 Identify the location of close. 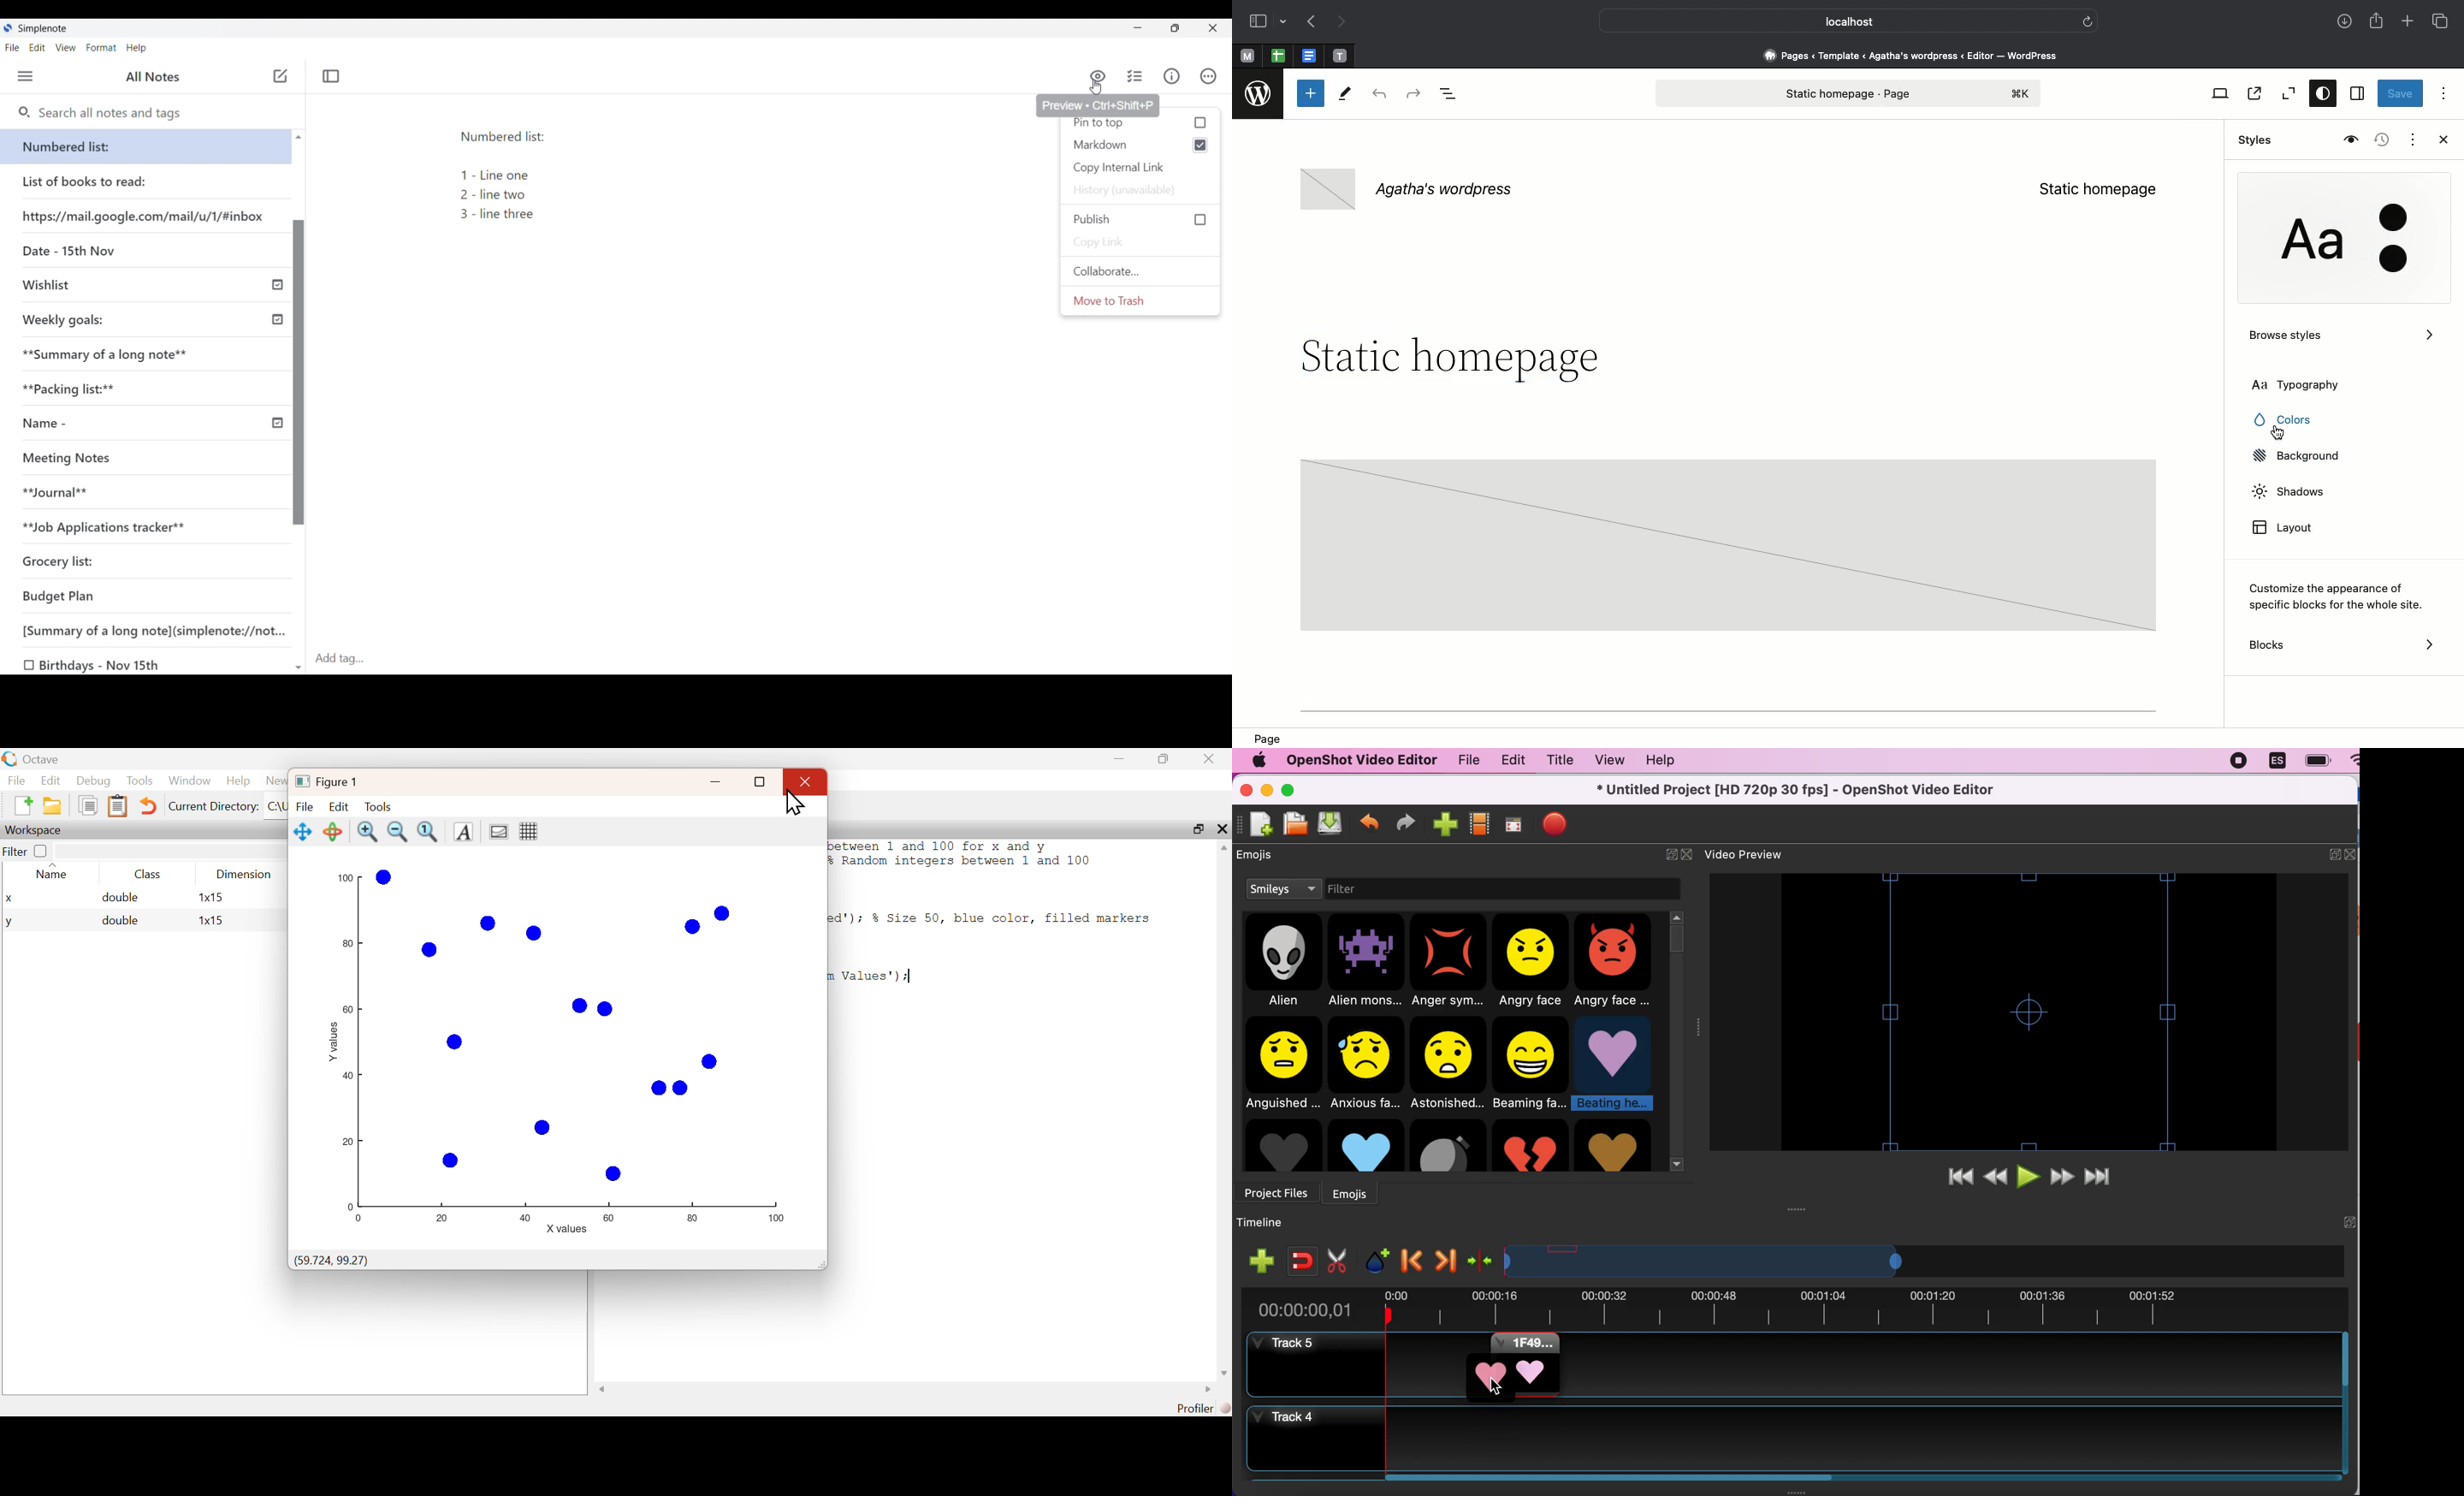
(1211, 759).